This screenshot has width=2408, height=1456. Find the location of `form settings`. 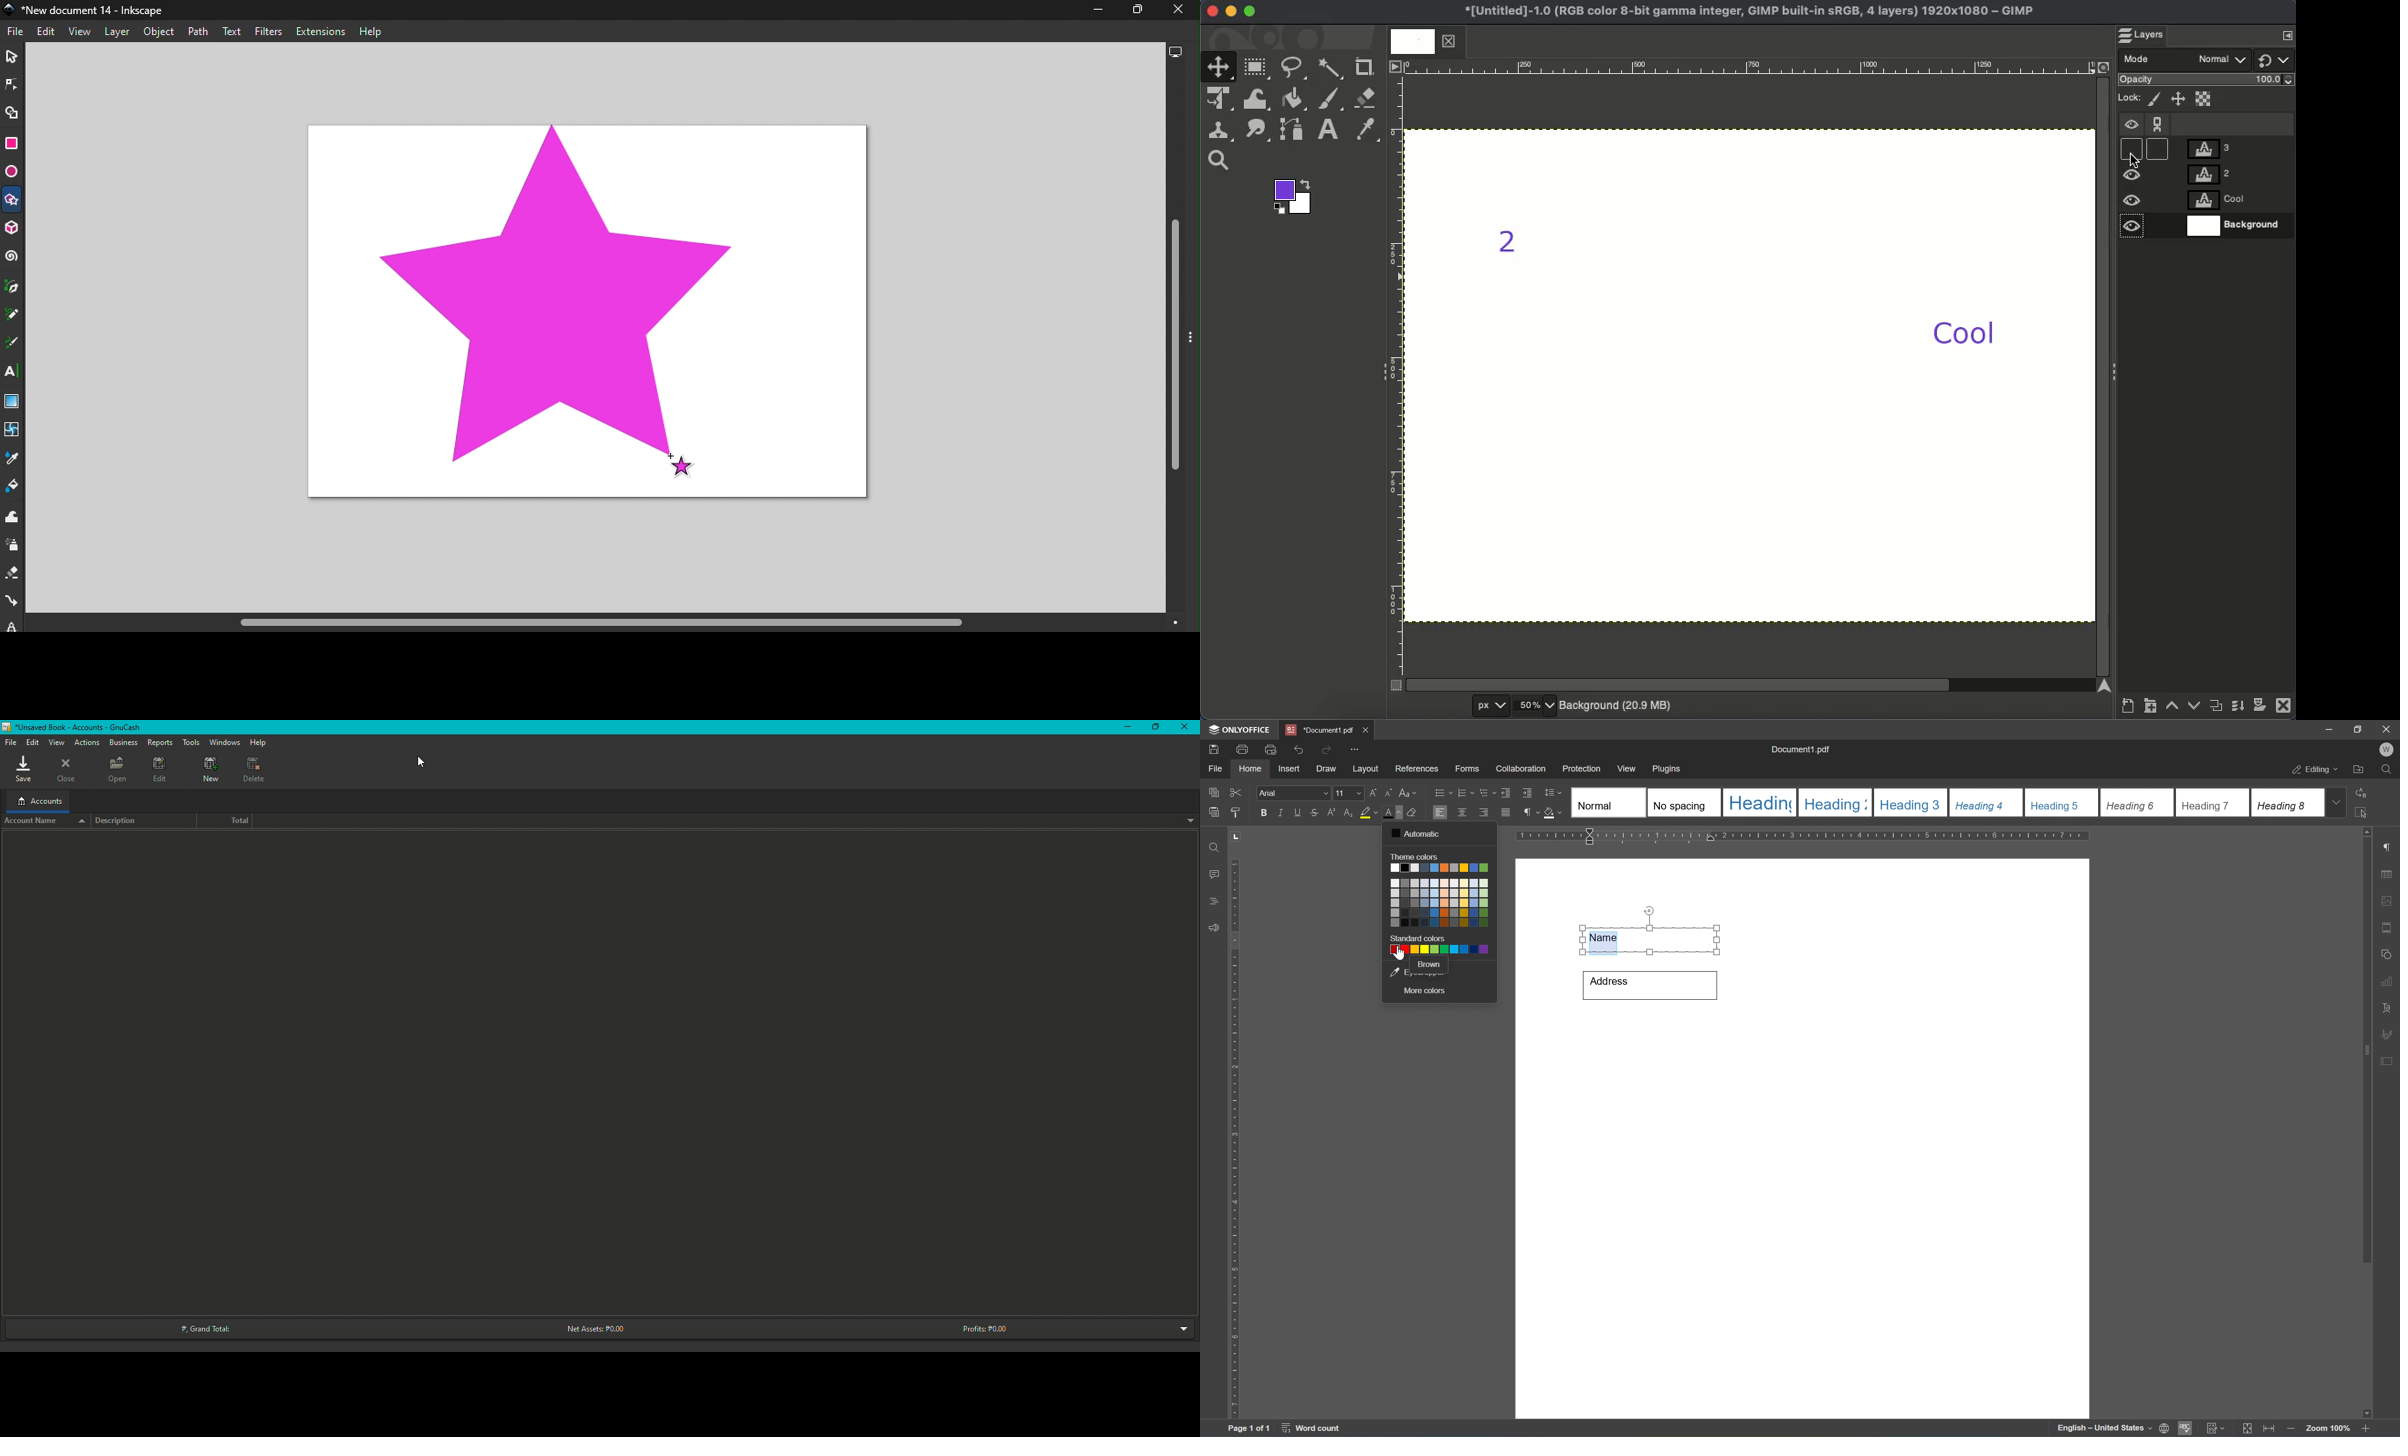

form settings is located at coordinates (2389, 1061).